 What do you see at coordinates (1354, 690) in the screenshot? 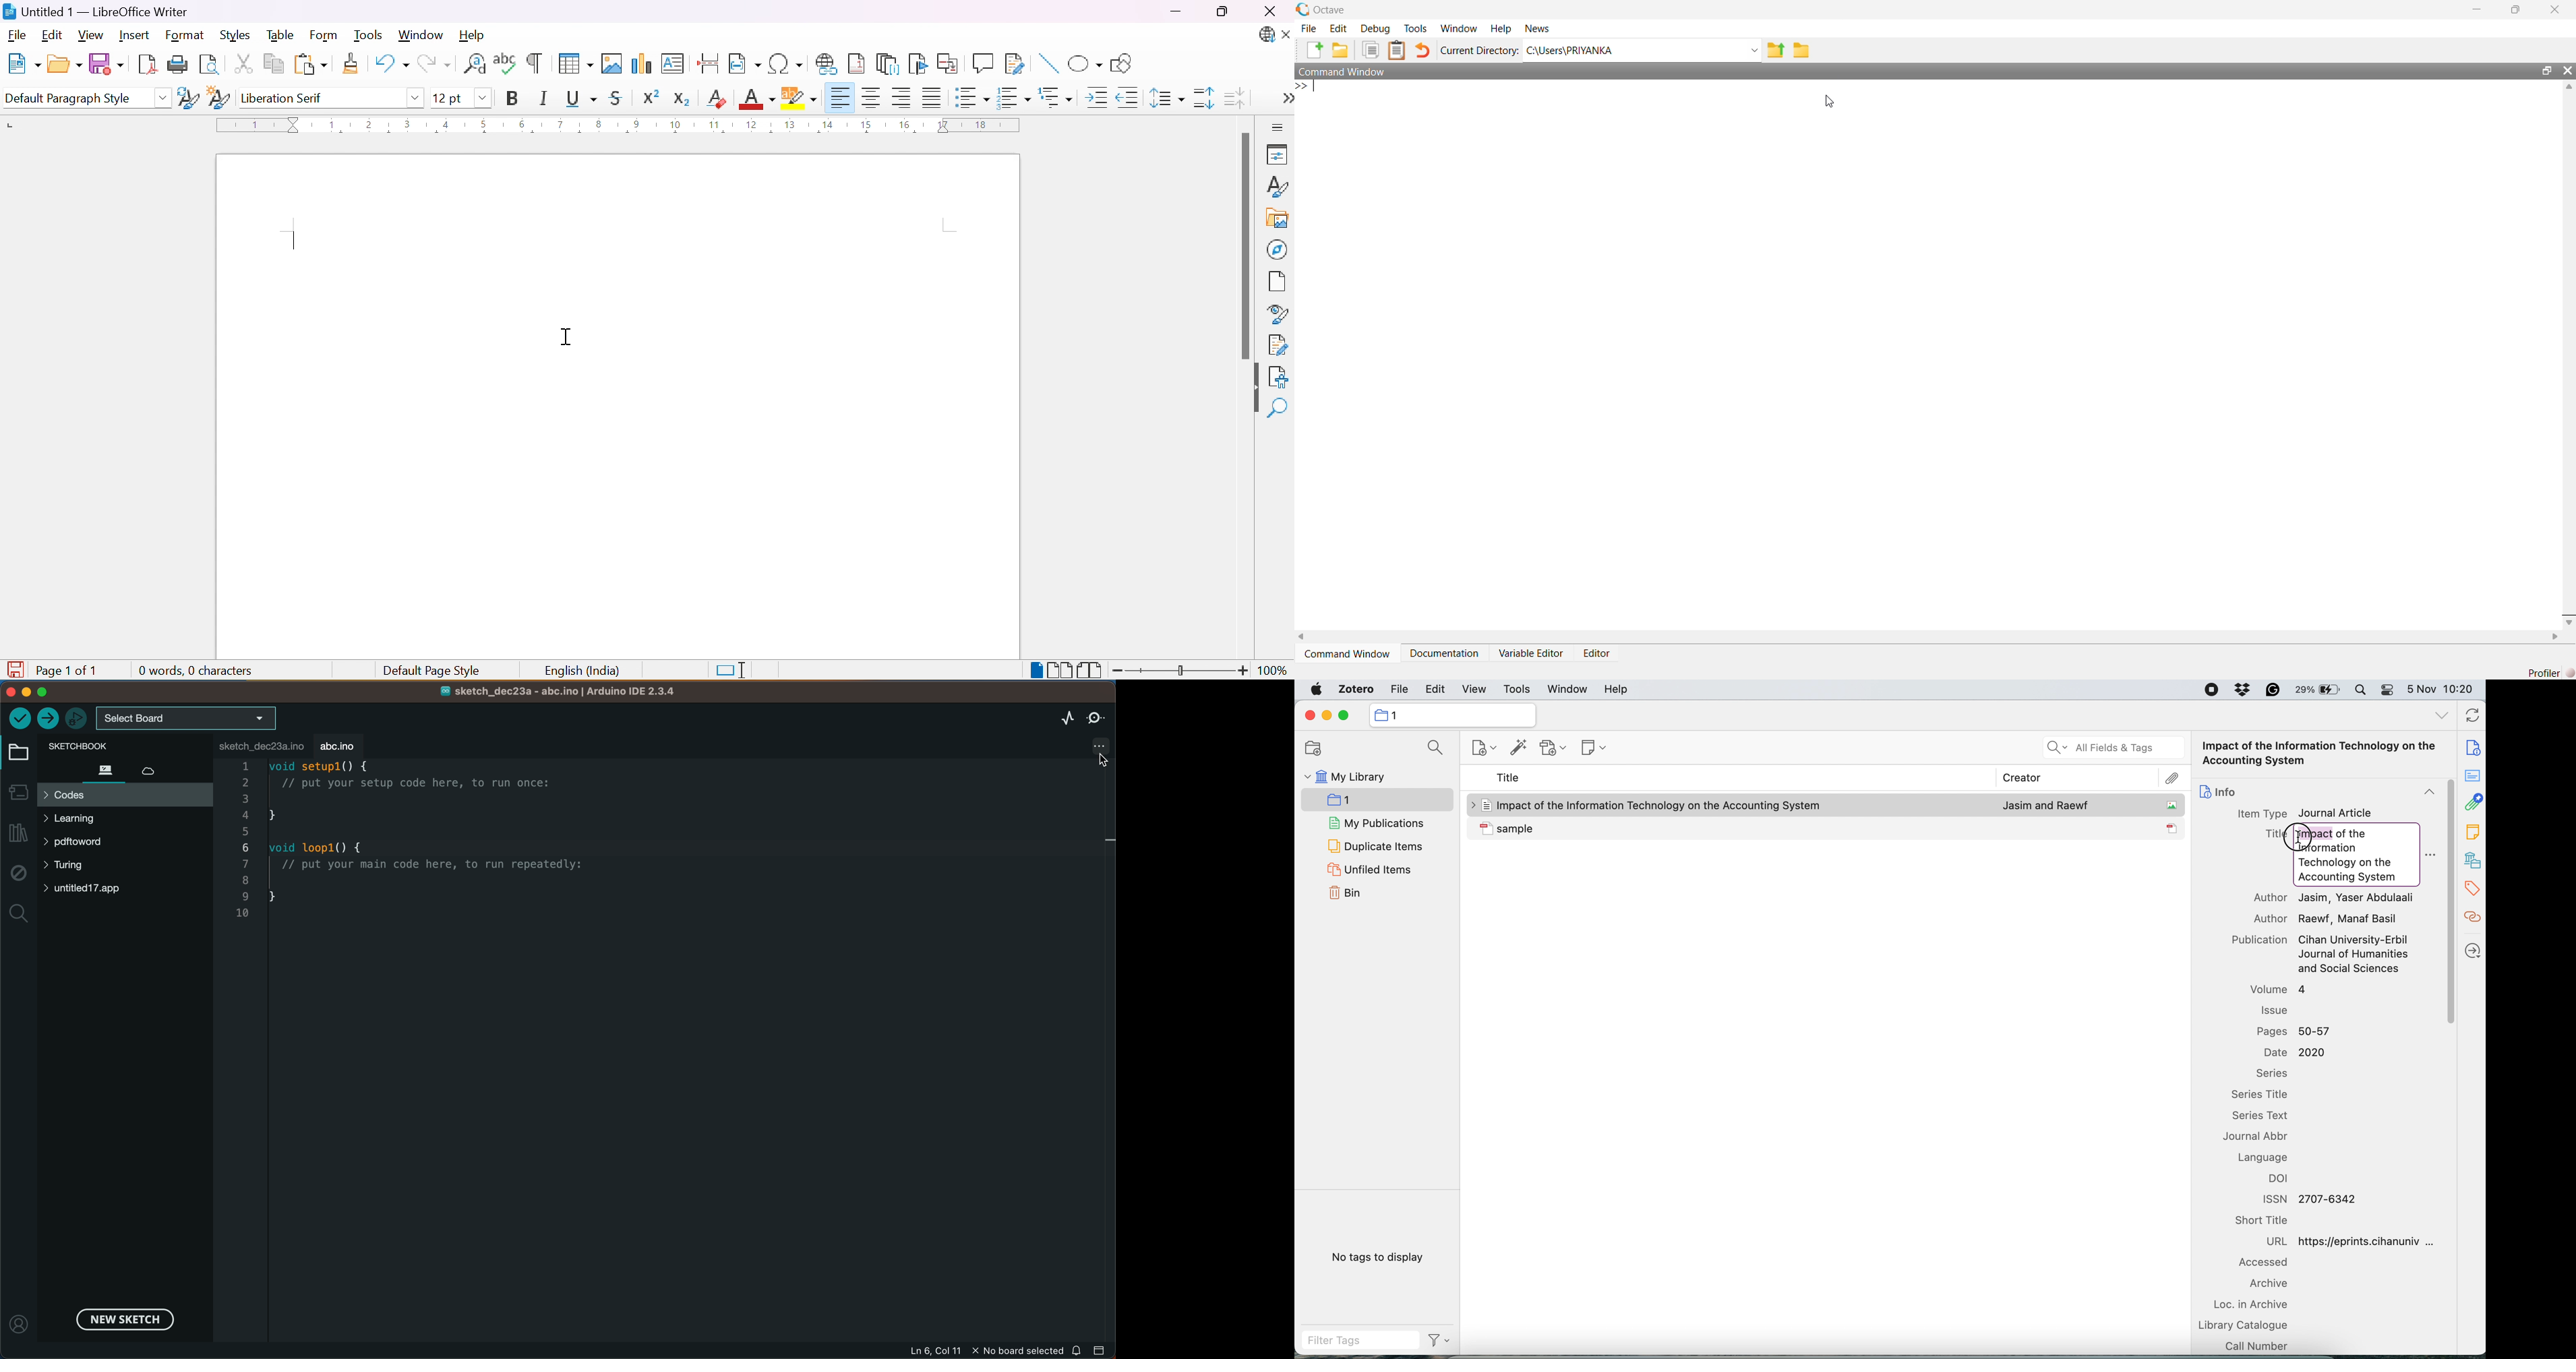
I see `zotero` at bounding box center [1354, 690].